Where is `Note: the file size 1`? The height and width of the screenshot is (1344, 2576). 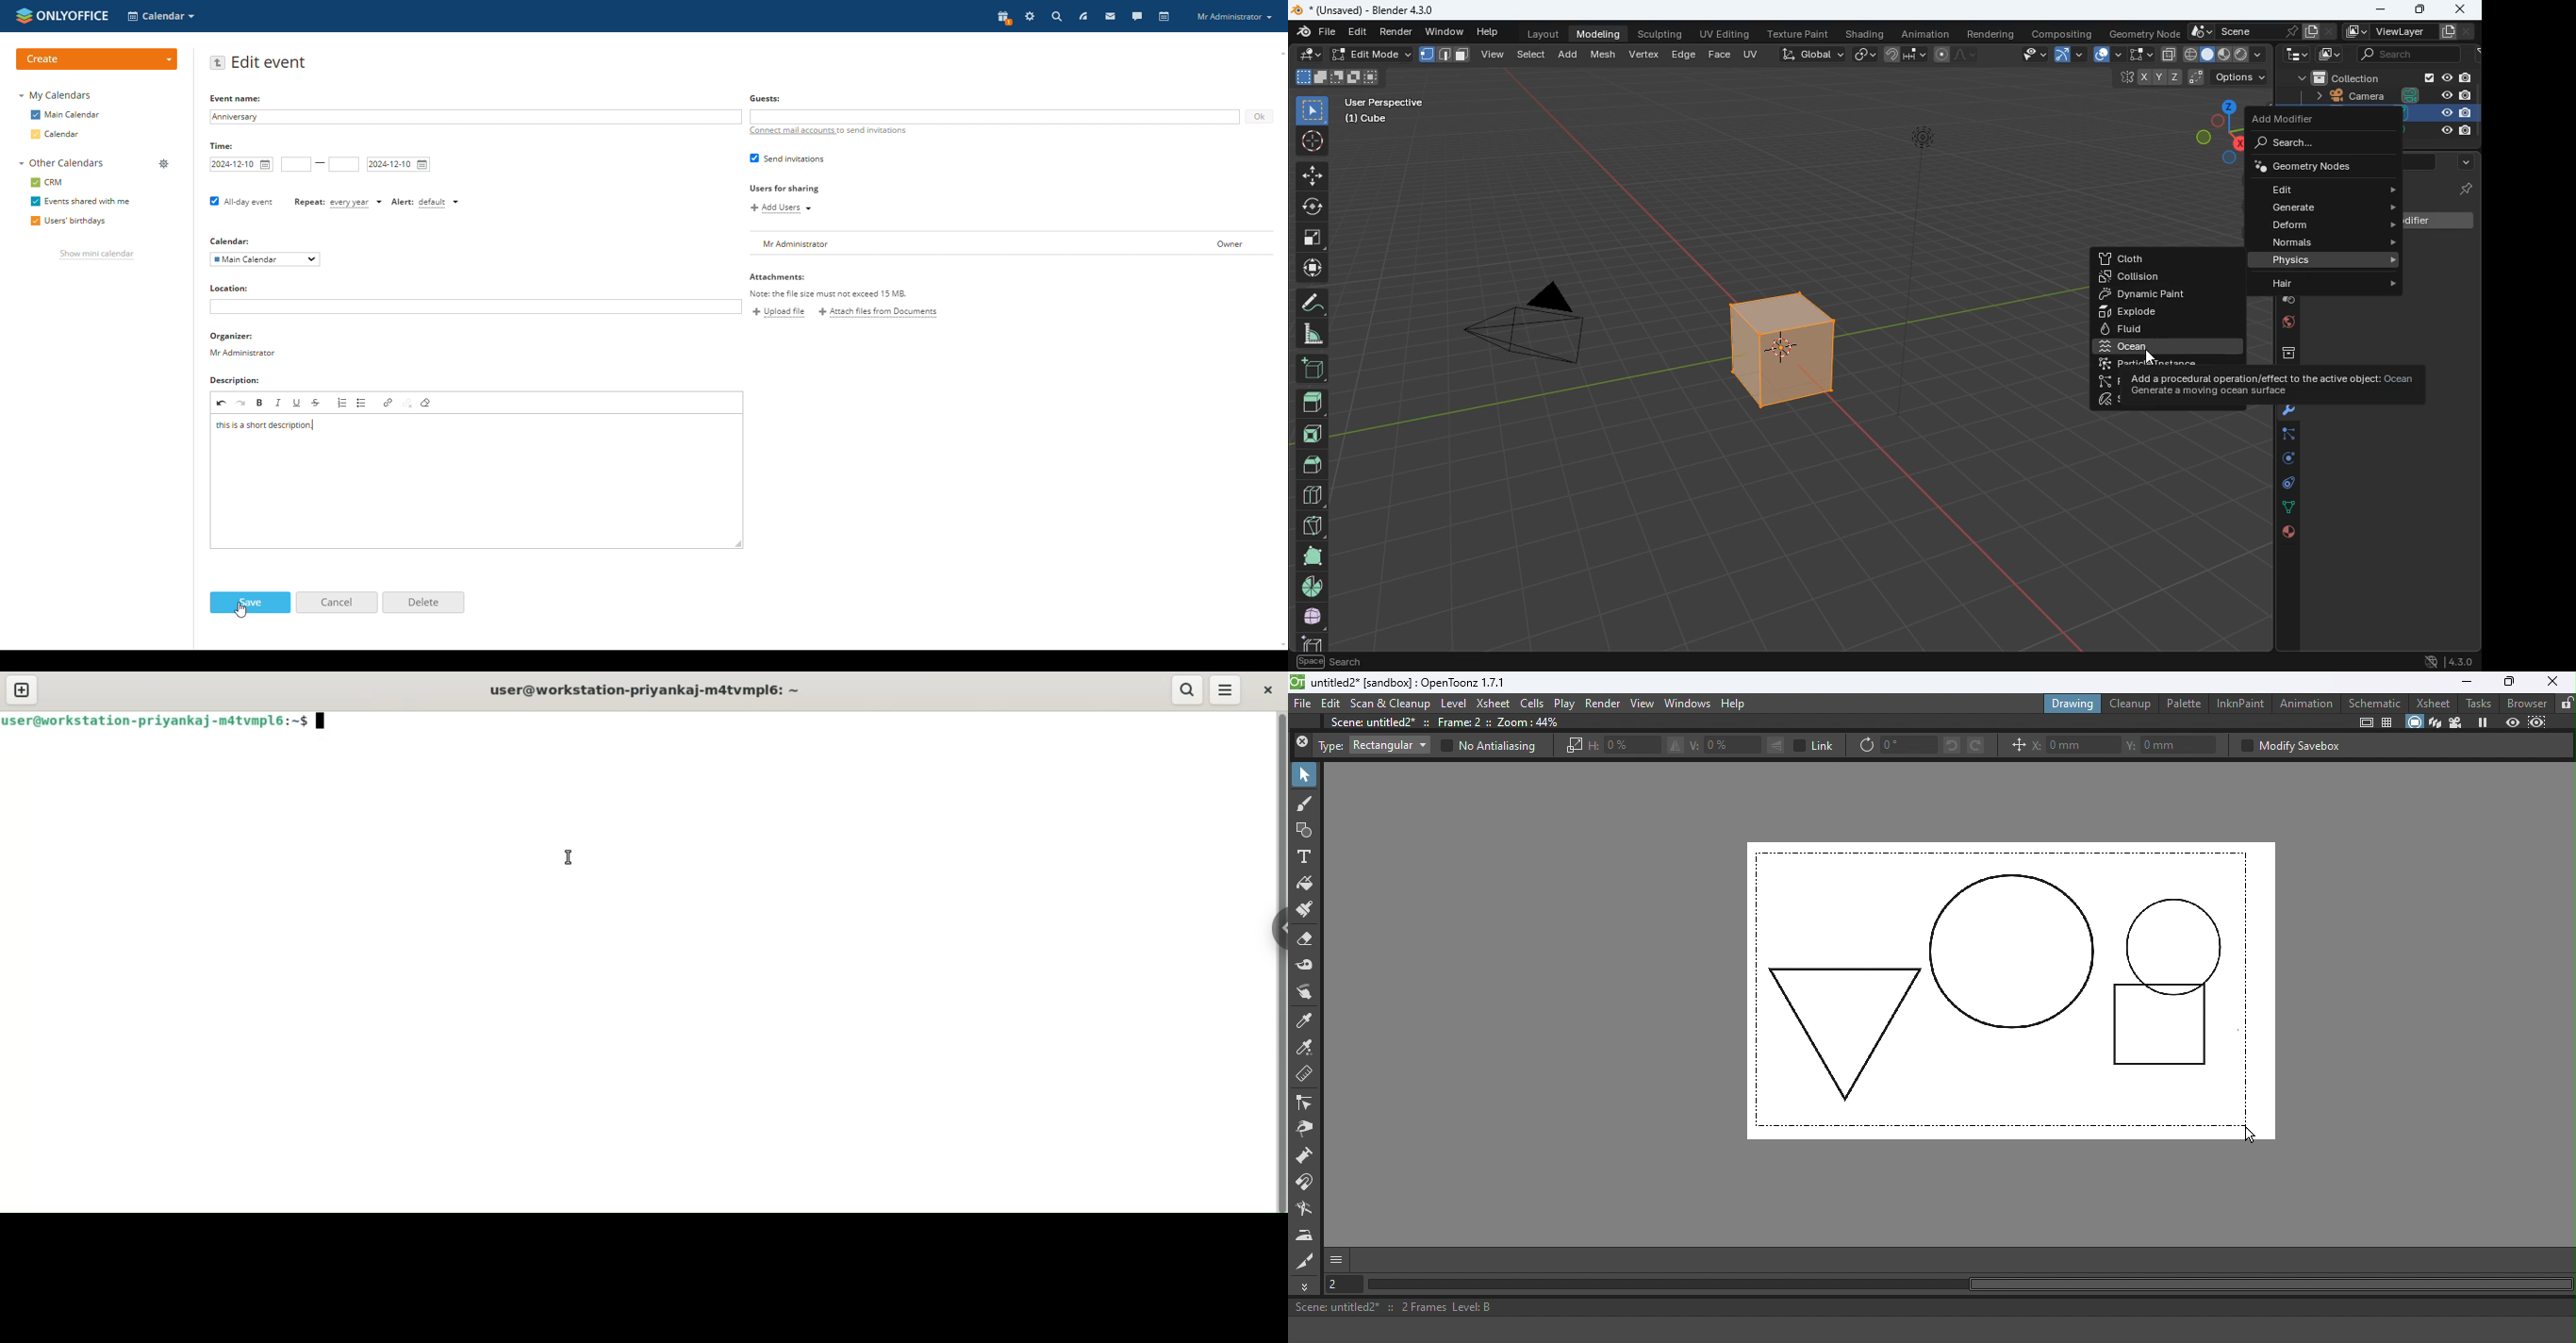 Note: the file size 1 is located at coordinates (851, 294).